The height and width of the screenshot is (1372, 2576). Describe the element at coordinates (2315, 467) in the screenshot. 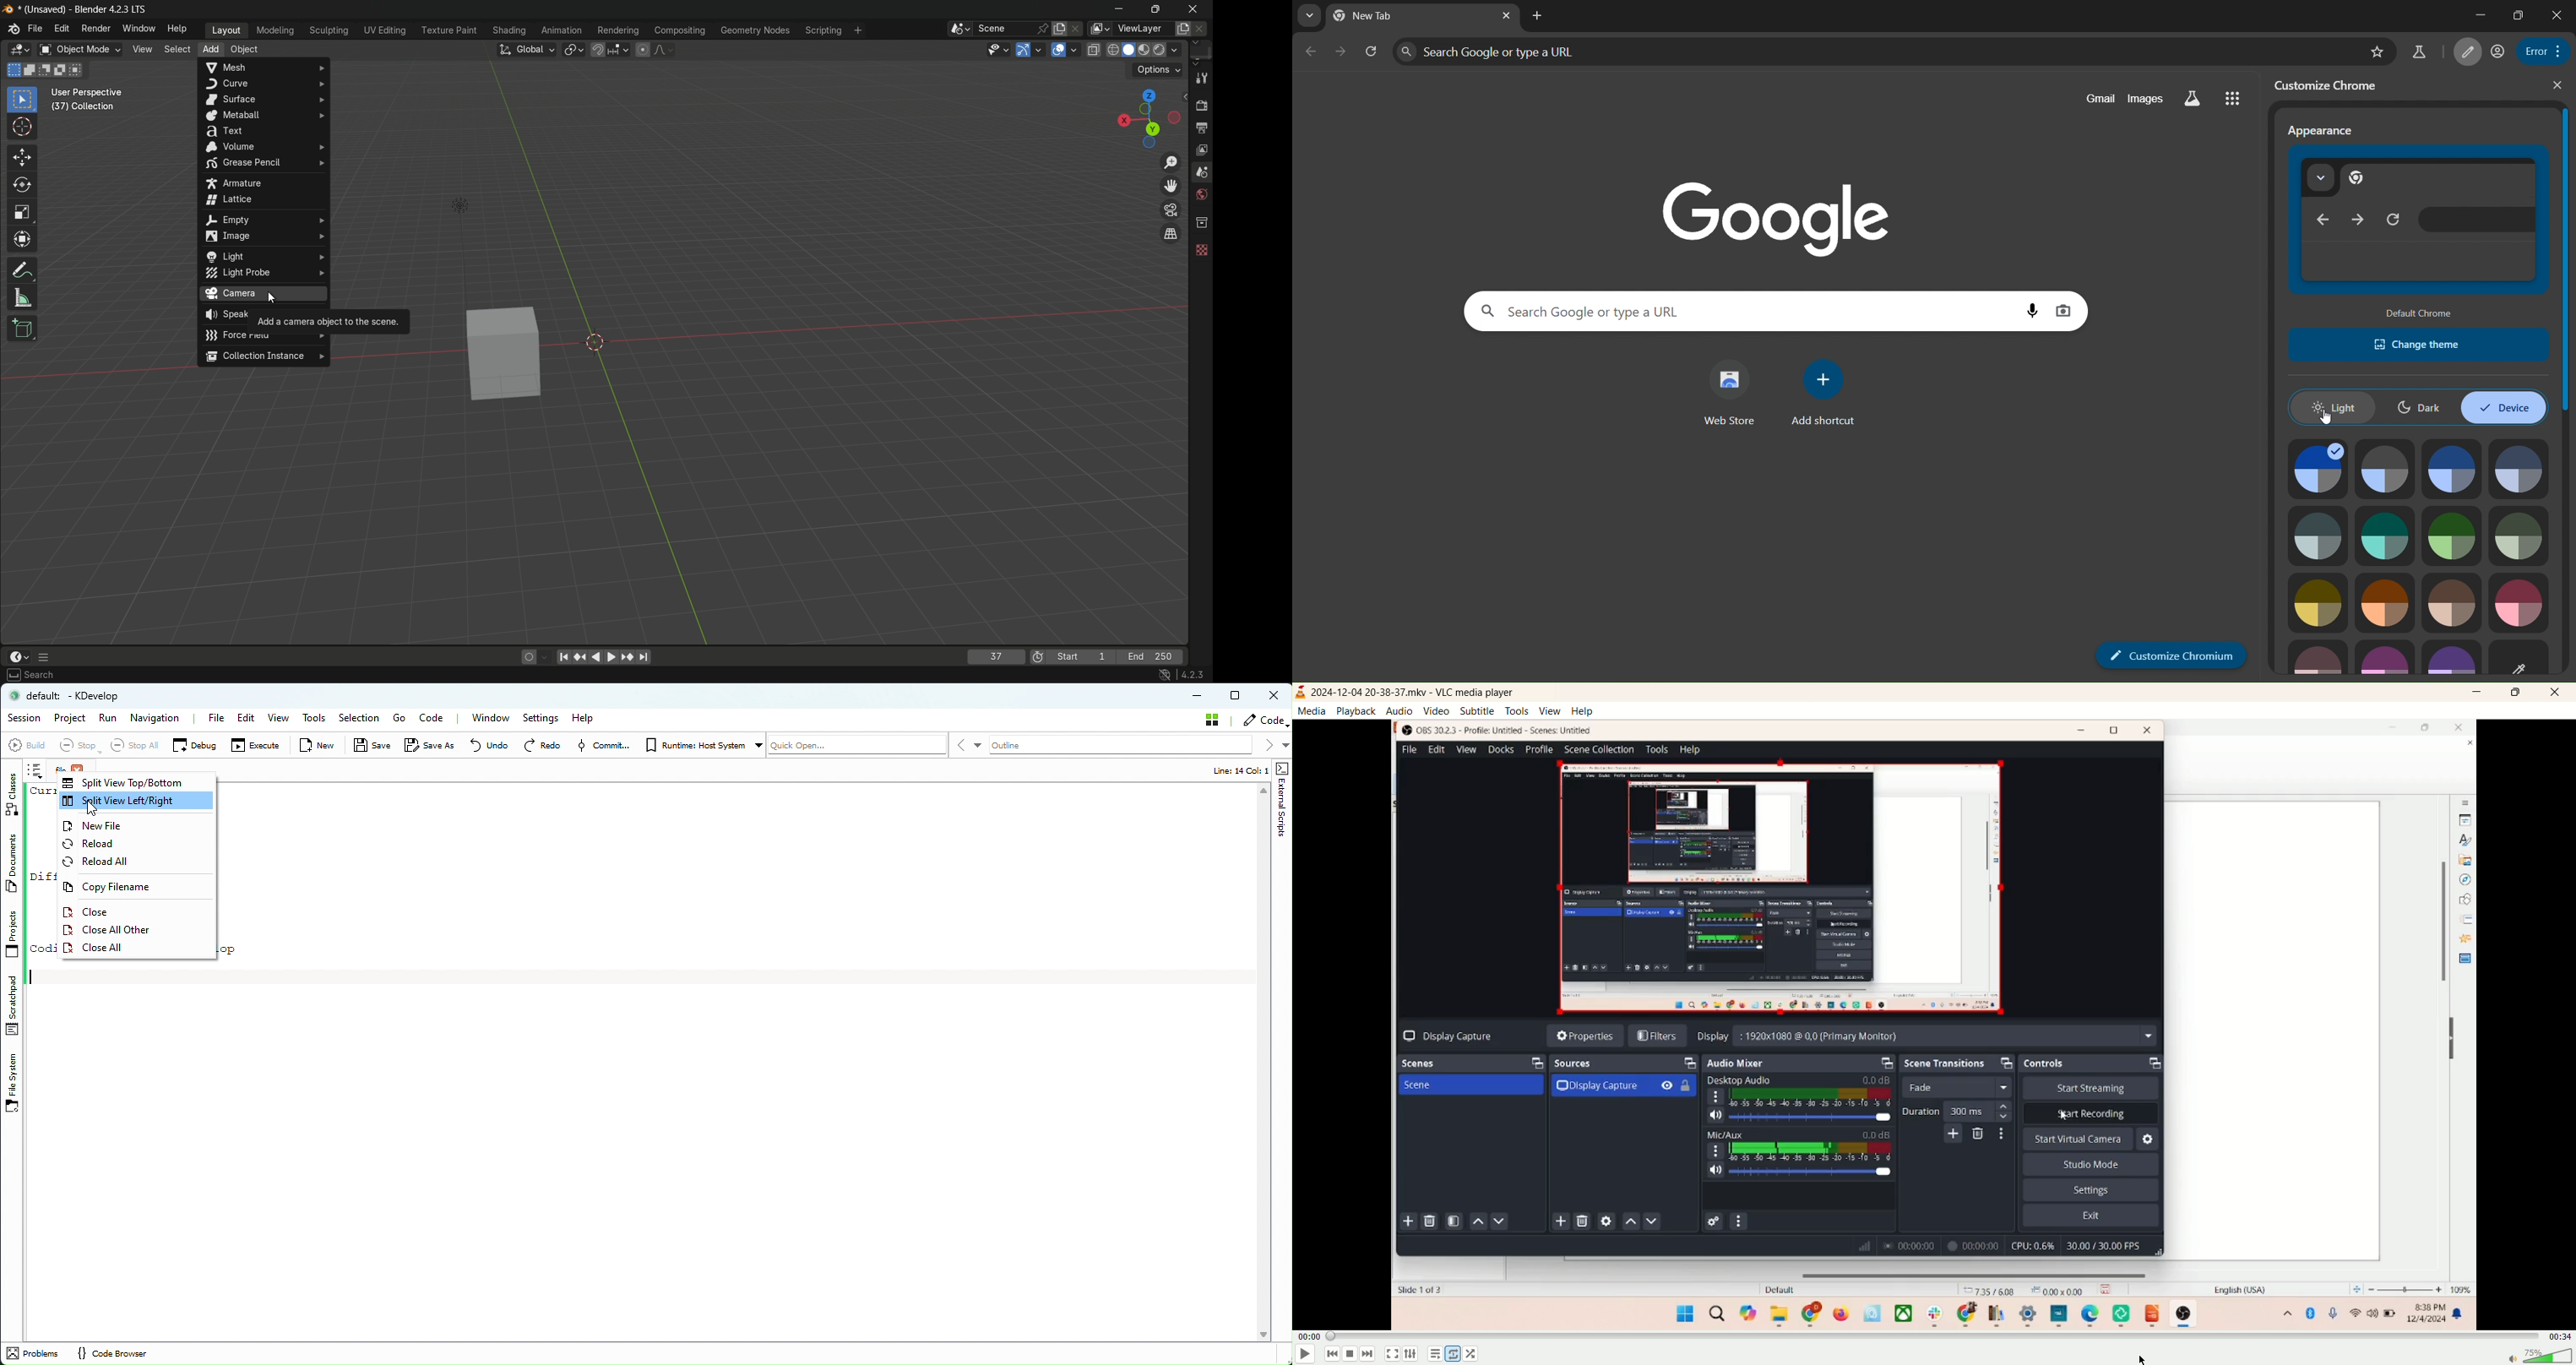

I see `image` at that location.